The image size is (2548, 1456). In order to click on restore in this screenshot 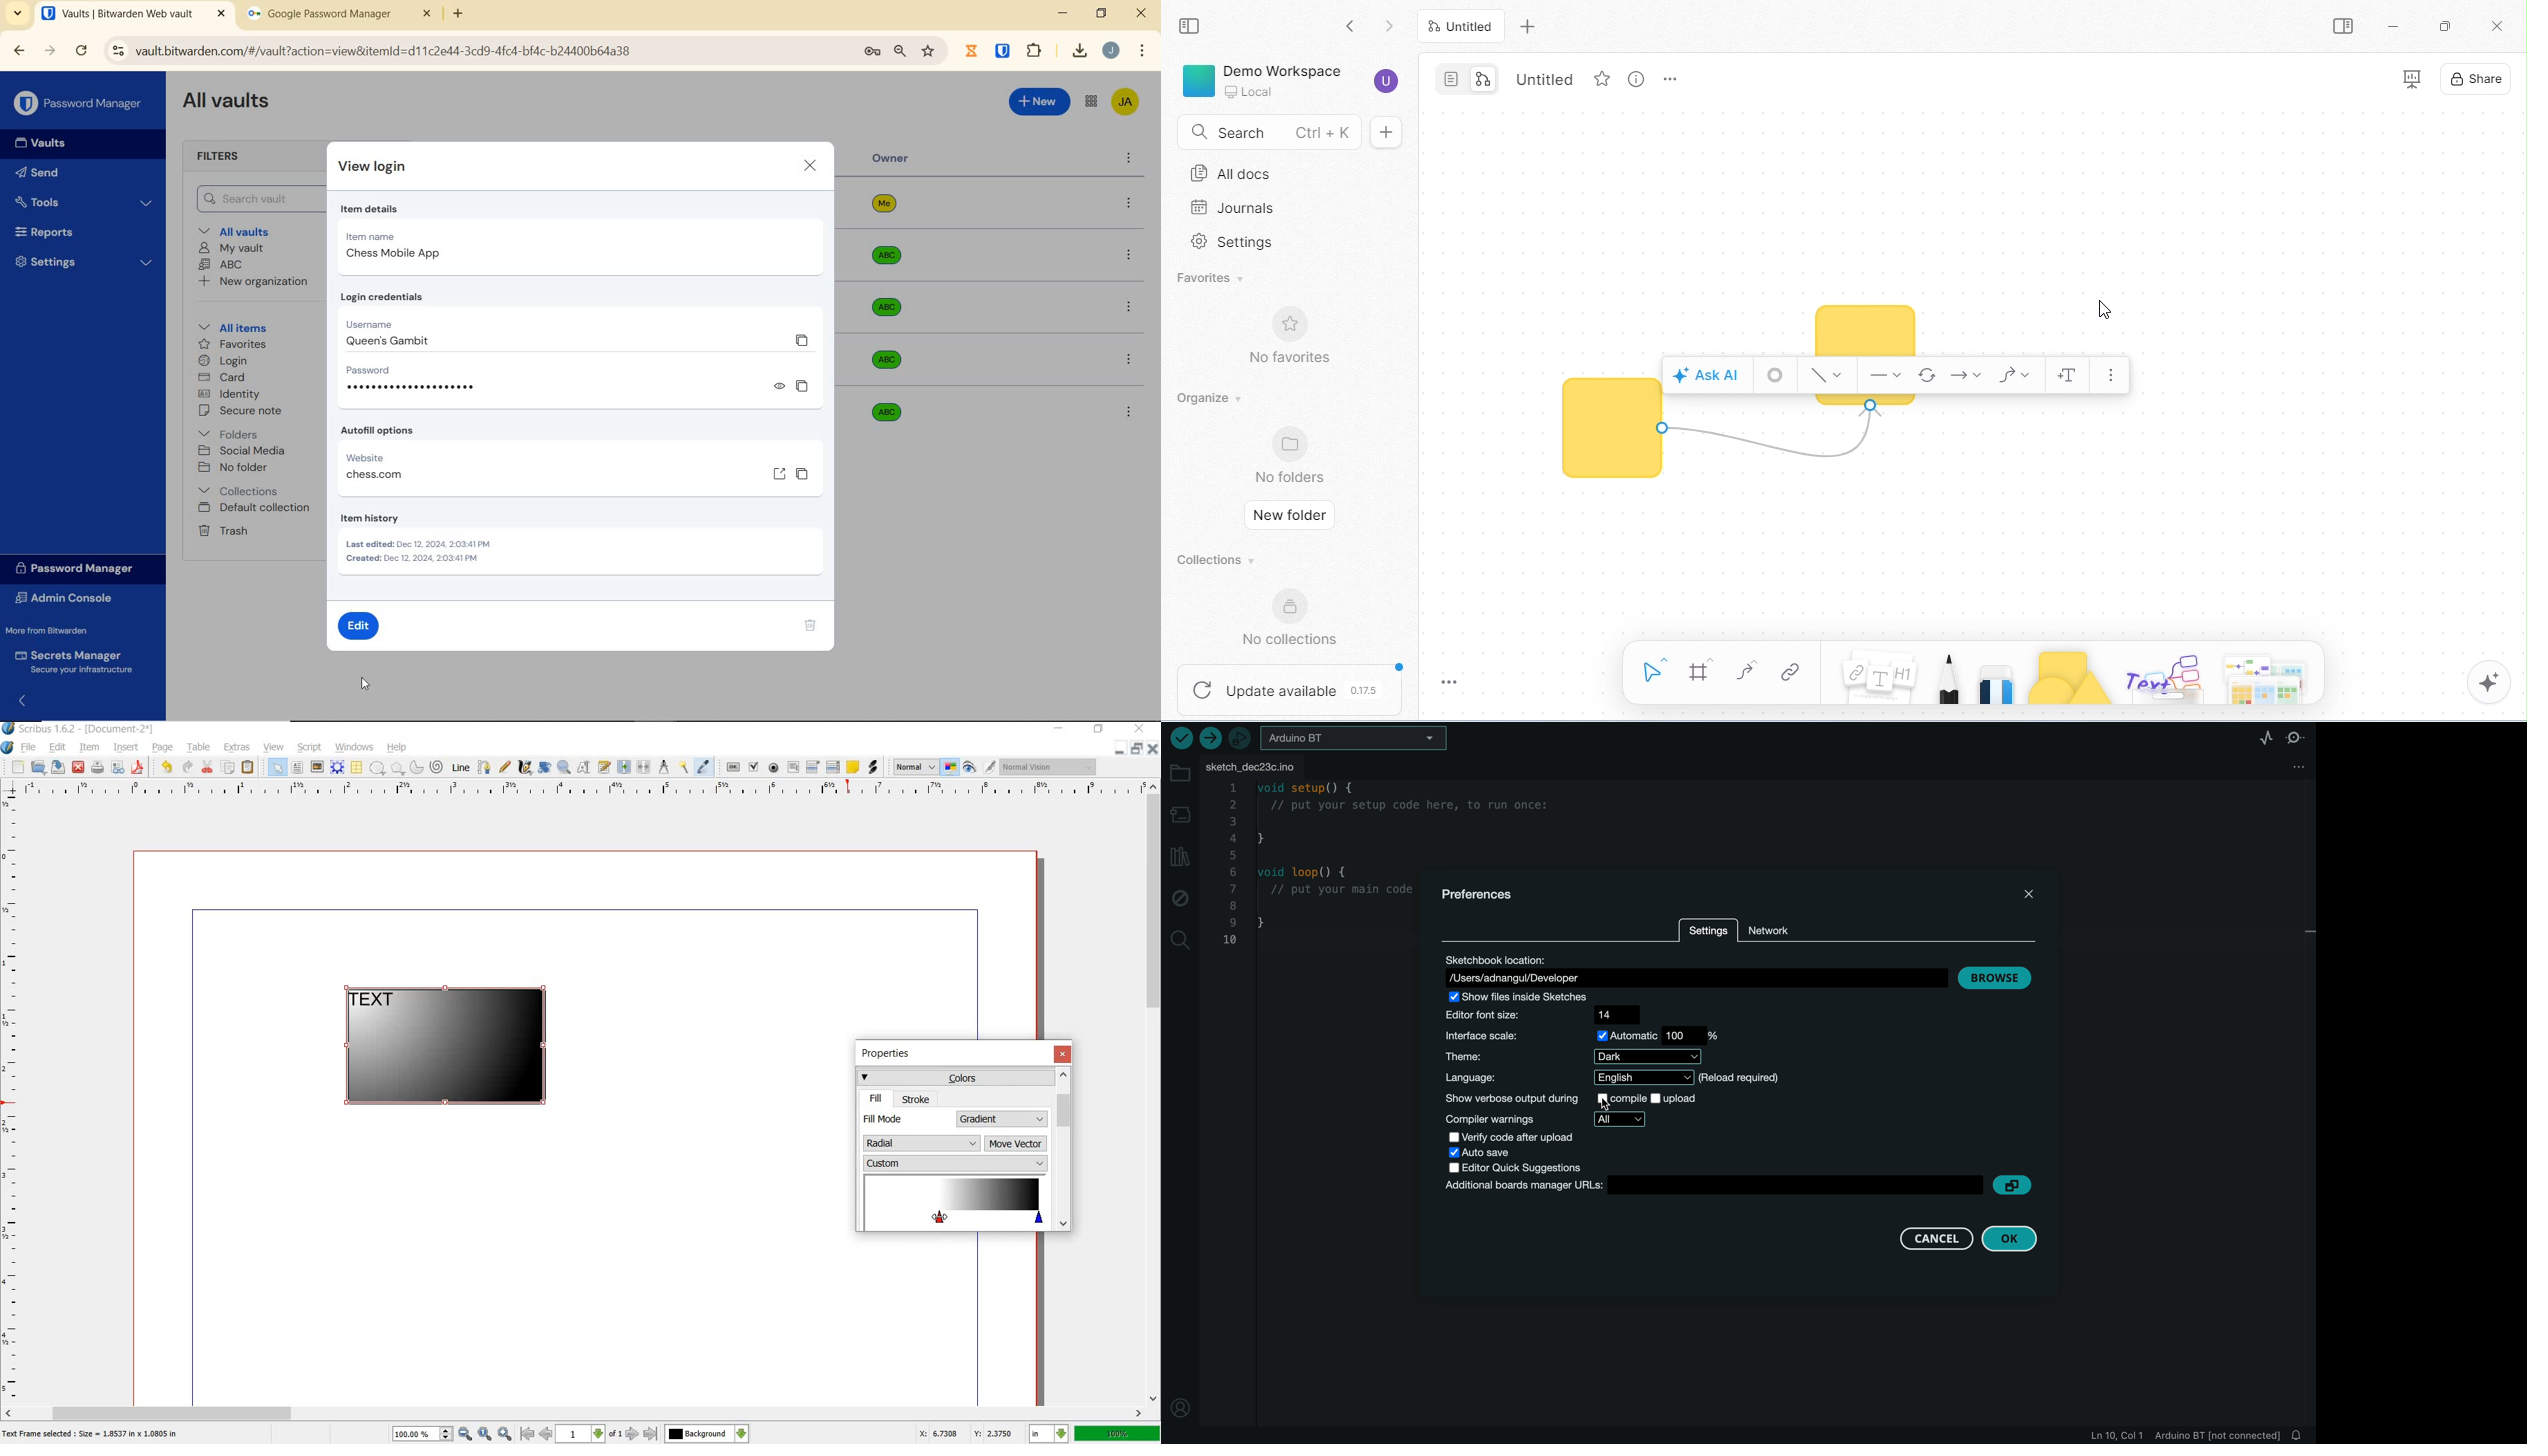, I will do `click(1100, 731)`.